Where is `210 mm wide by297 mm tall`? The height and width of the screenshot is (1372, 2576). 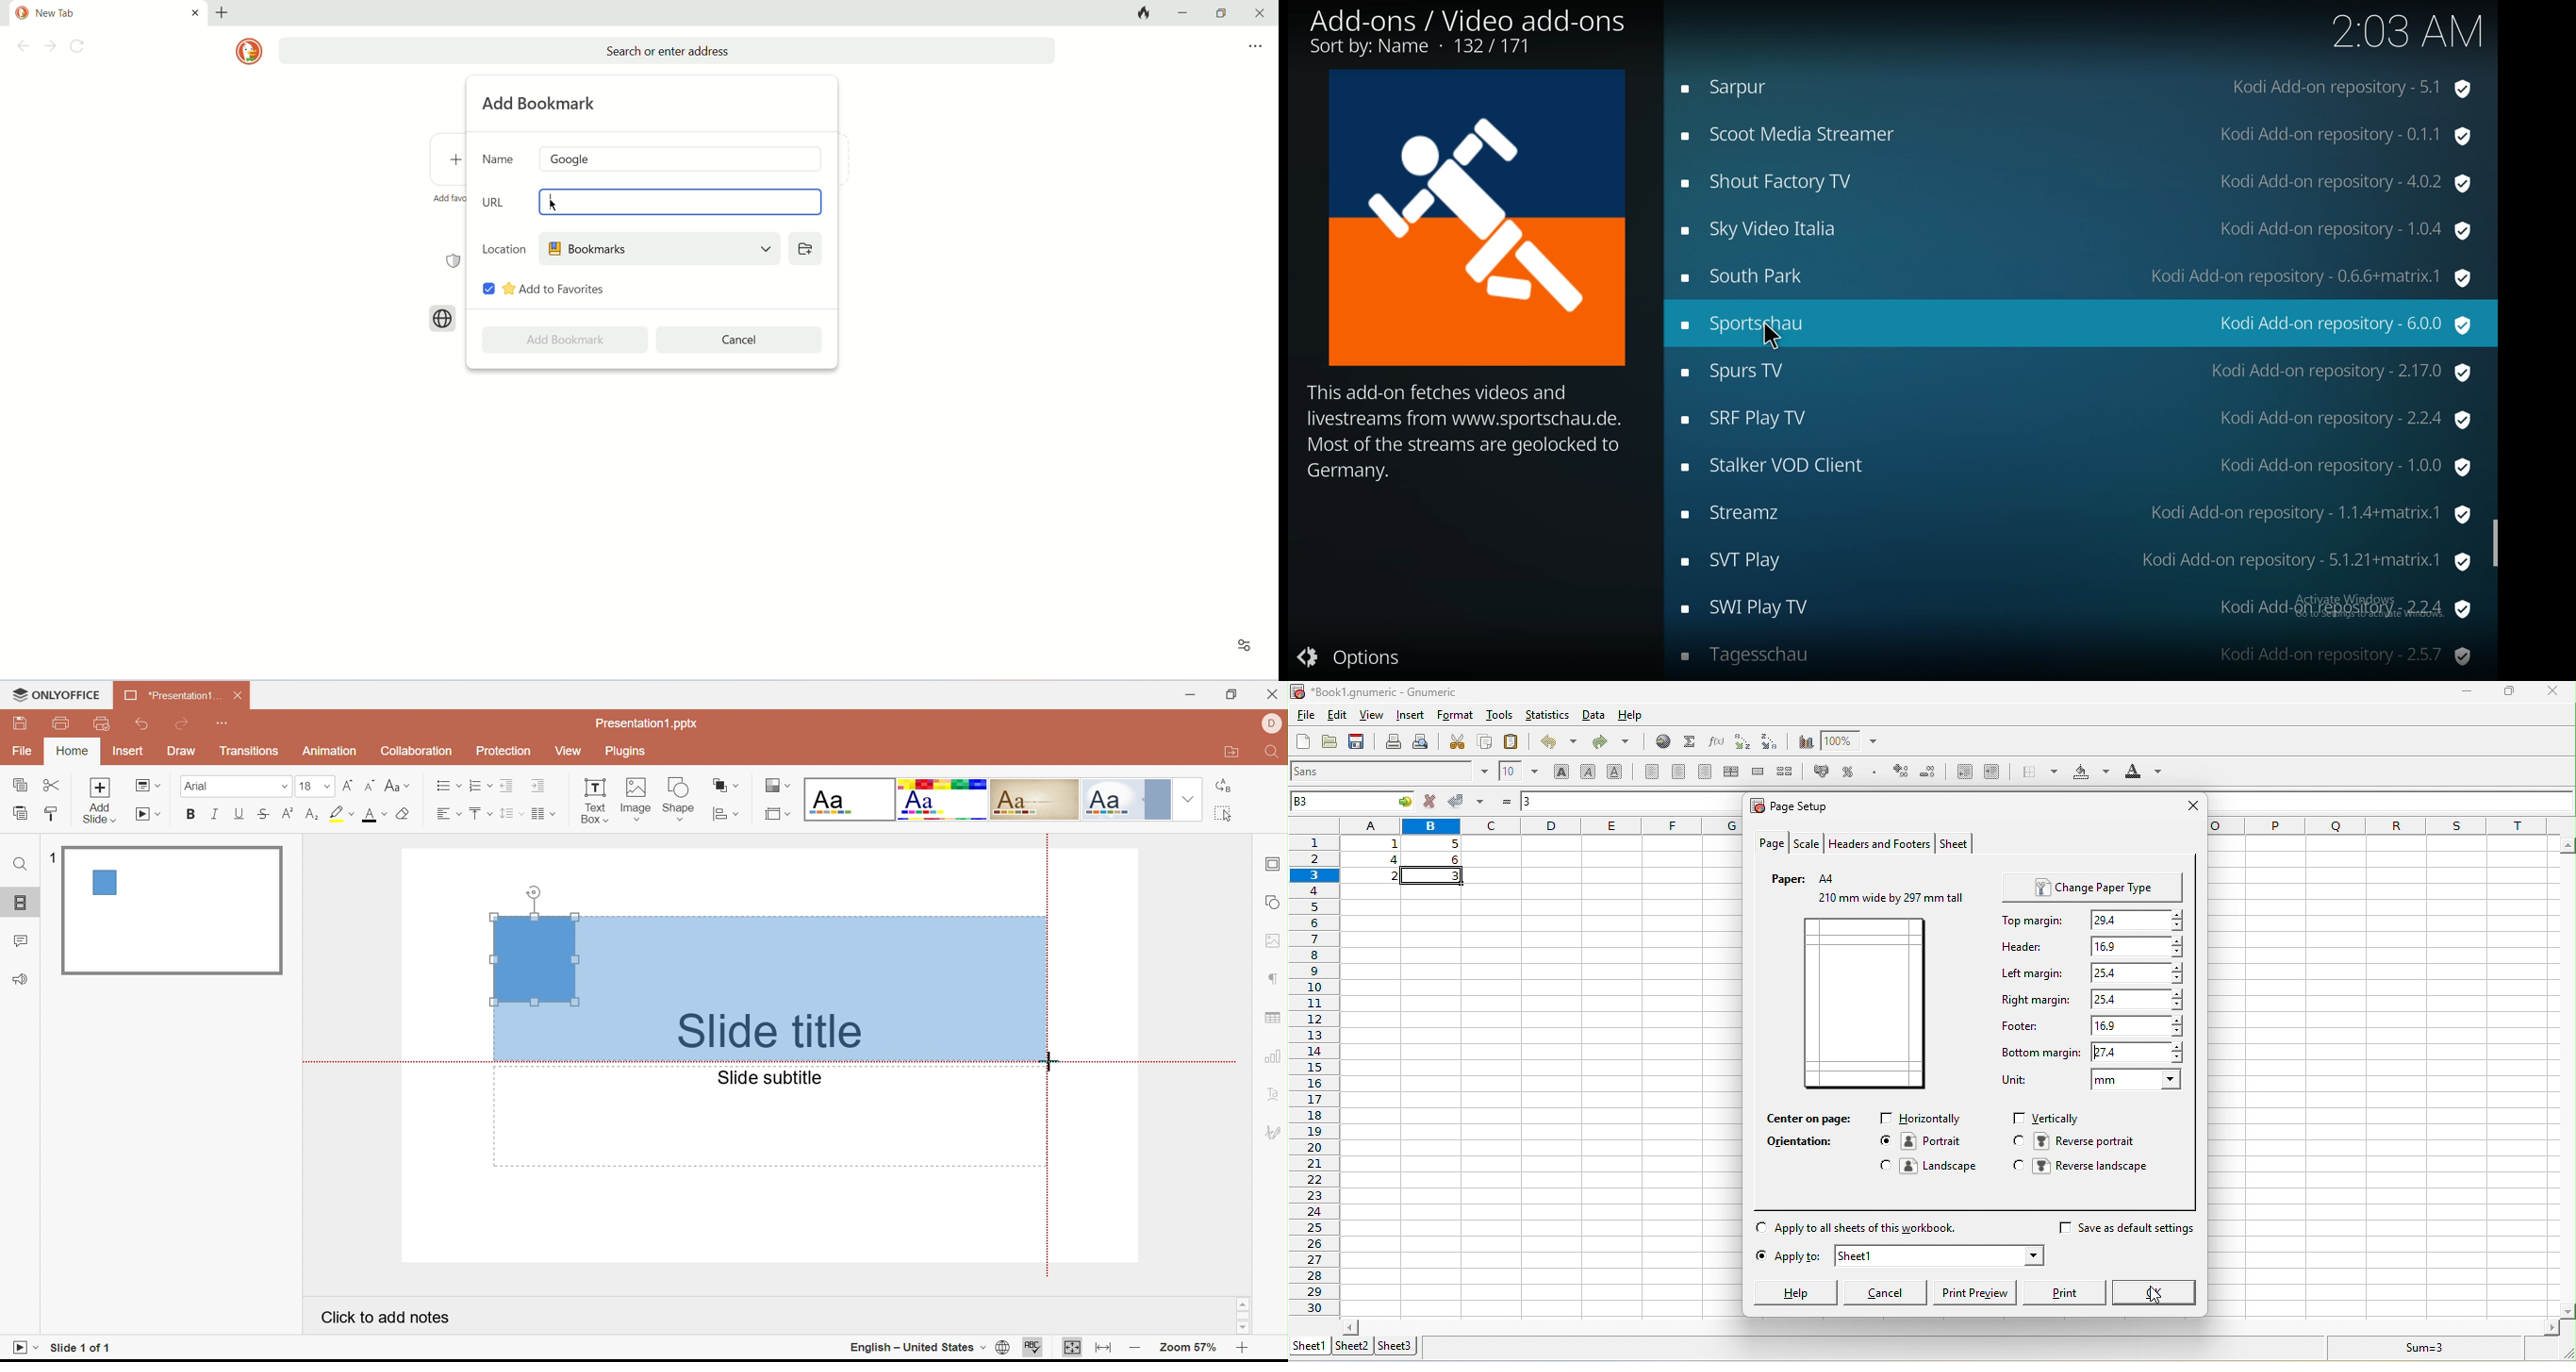
210 mm wide by297 mm tall is located at coordinates (1889, 902).